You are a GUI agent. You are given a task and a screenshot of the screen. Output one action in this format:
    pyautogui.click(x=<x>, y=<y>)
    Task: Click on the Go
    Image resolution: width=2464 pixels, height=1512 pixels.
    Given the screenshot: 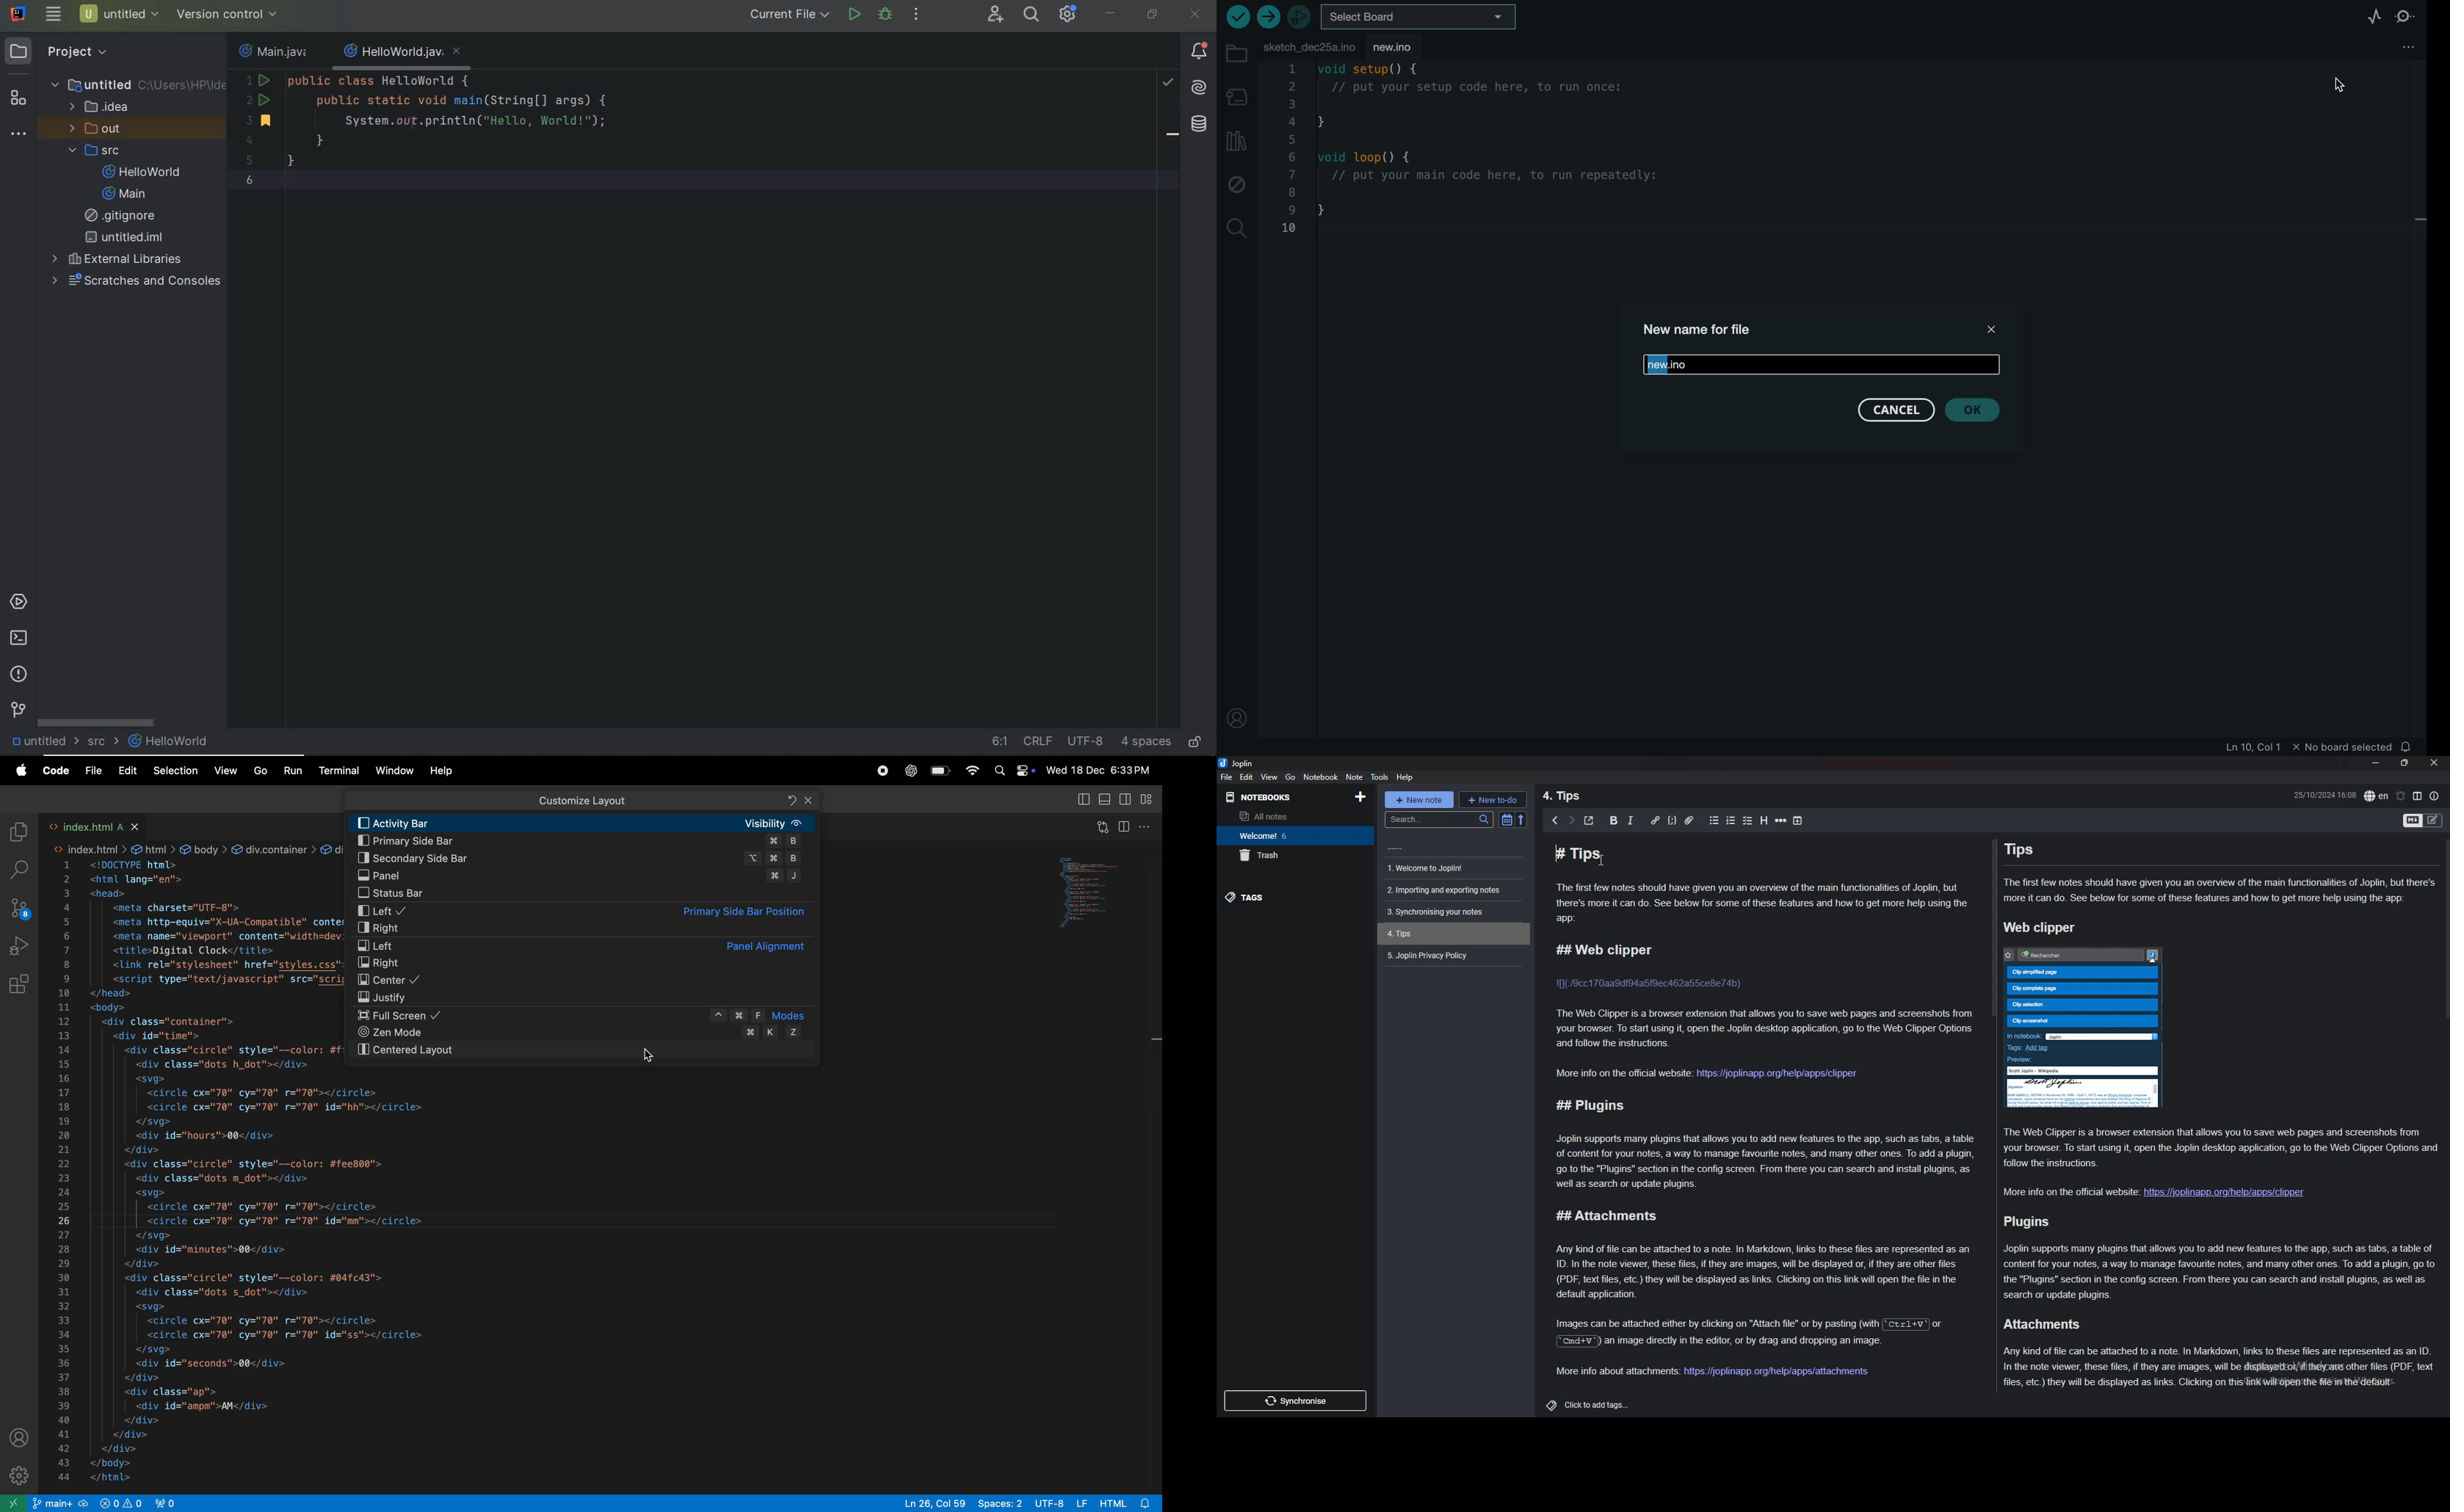 What is the action you would take?
    pyautogui.click(x=260, y=772)
    